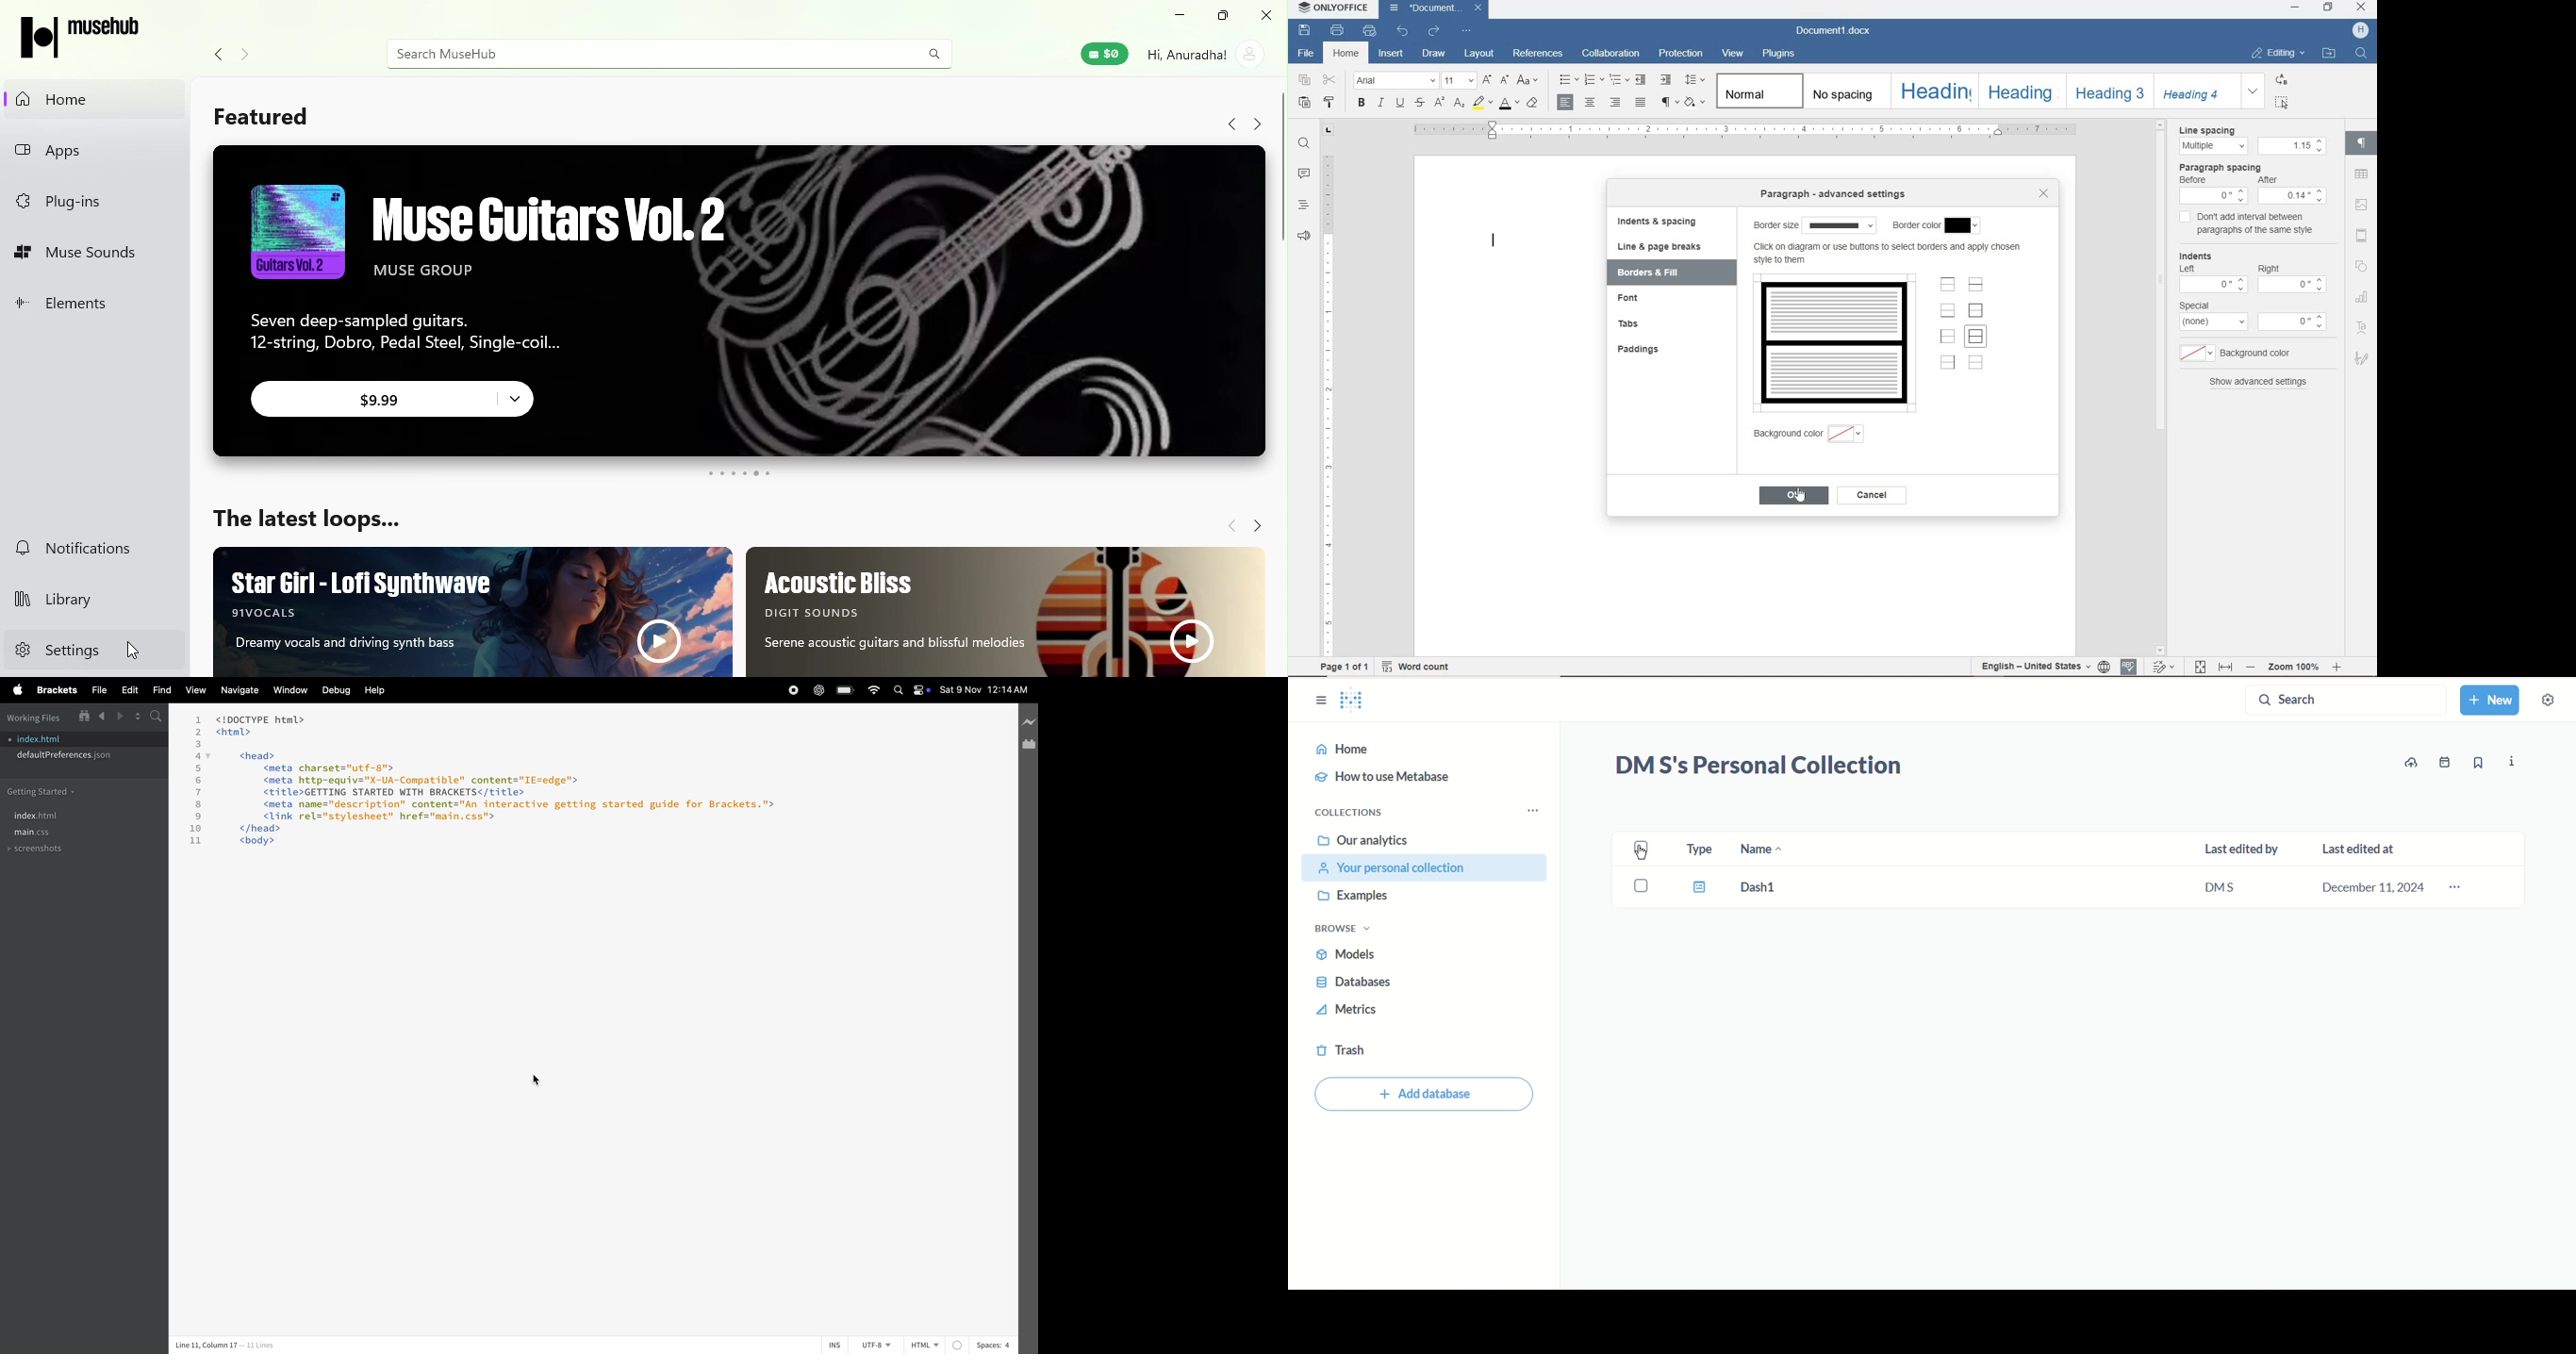 The height and width of the screenshot is (1372, 2576). What do you see at coordinates (1426, 749) in the screenshot?
I see `home` at bounding box center [1426, 749].